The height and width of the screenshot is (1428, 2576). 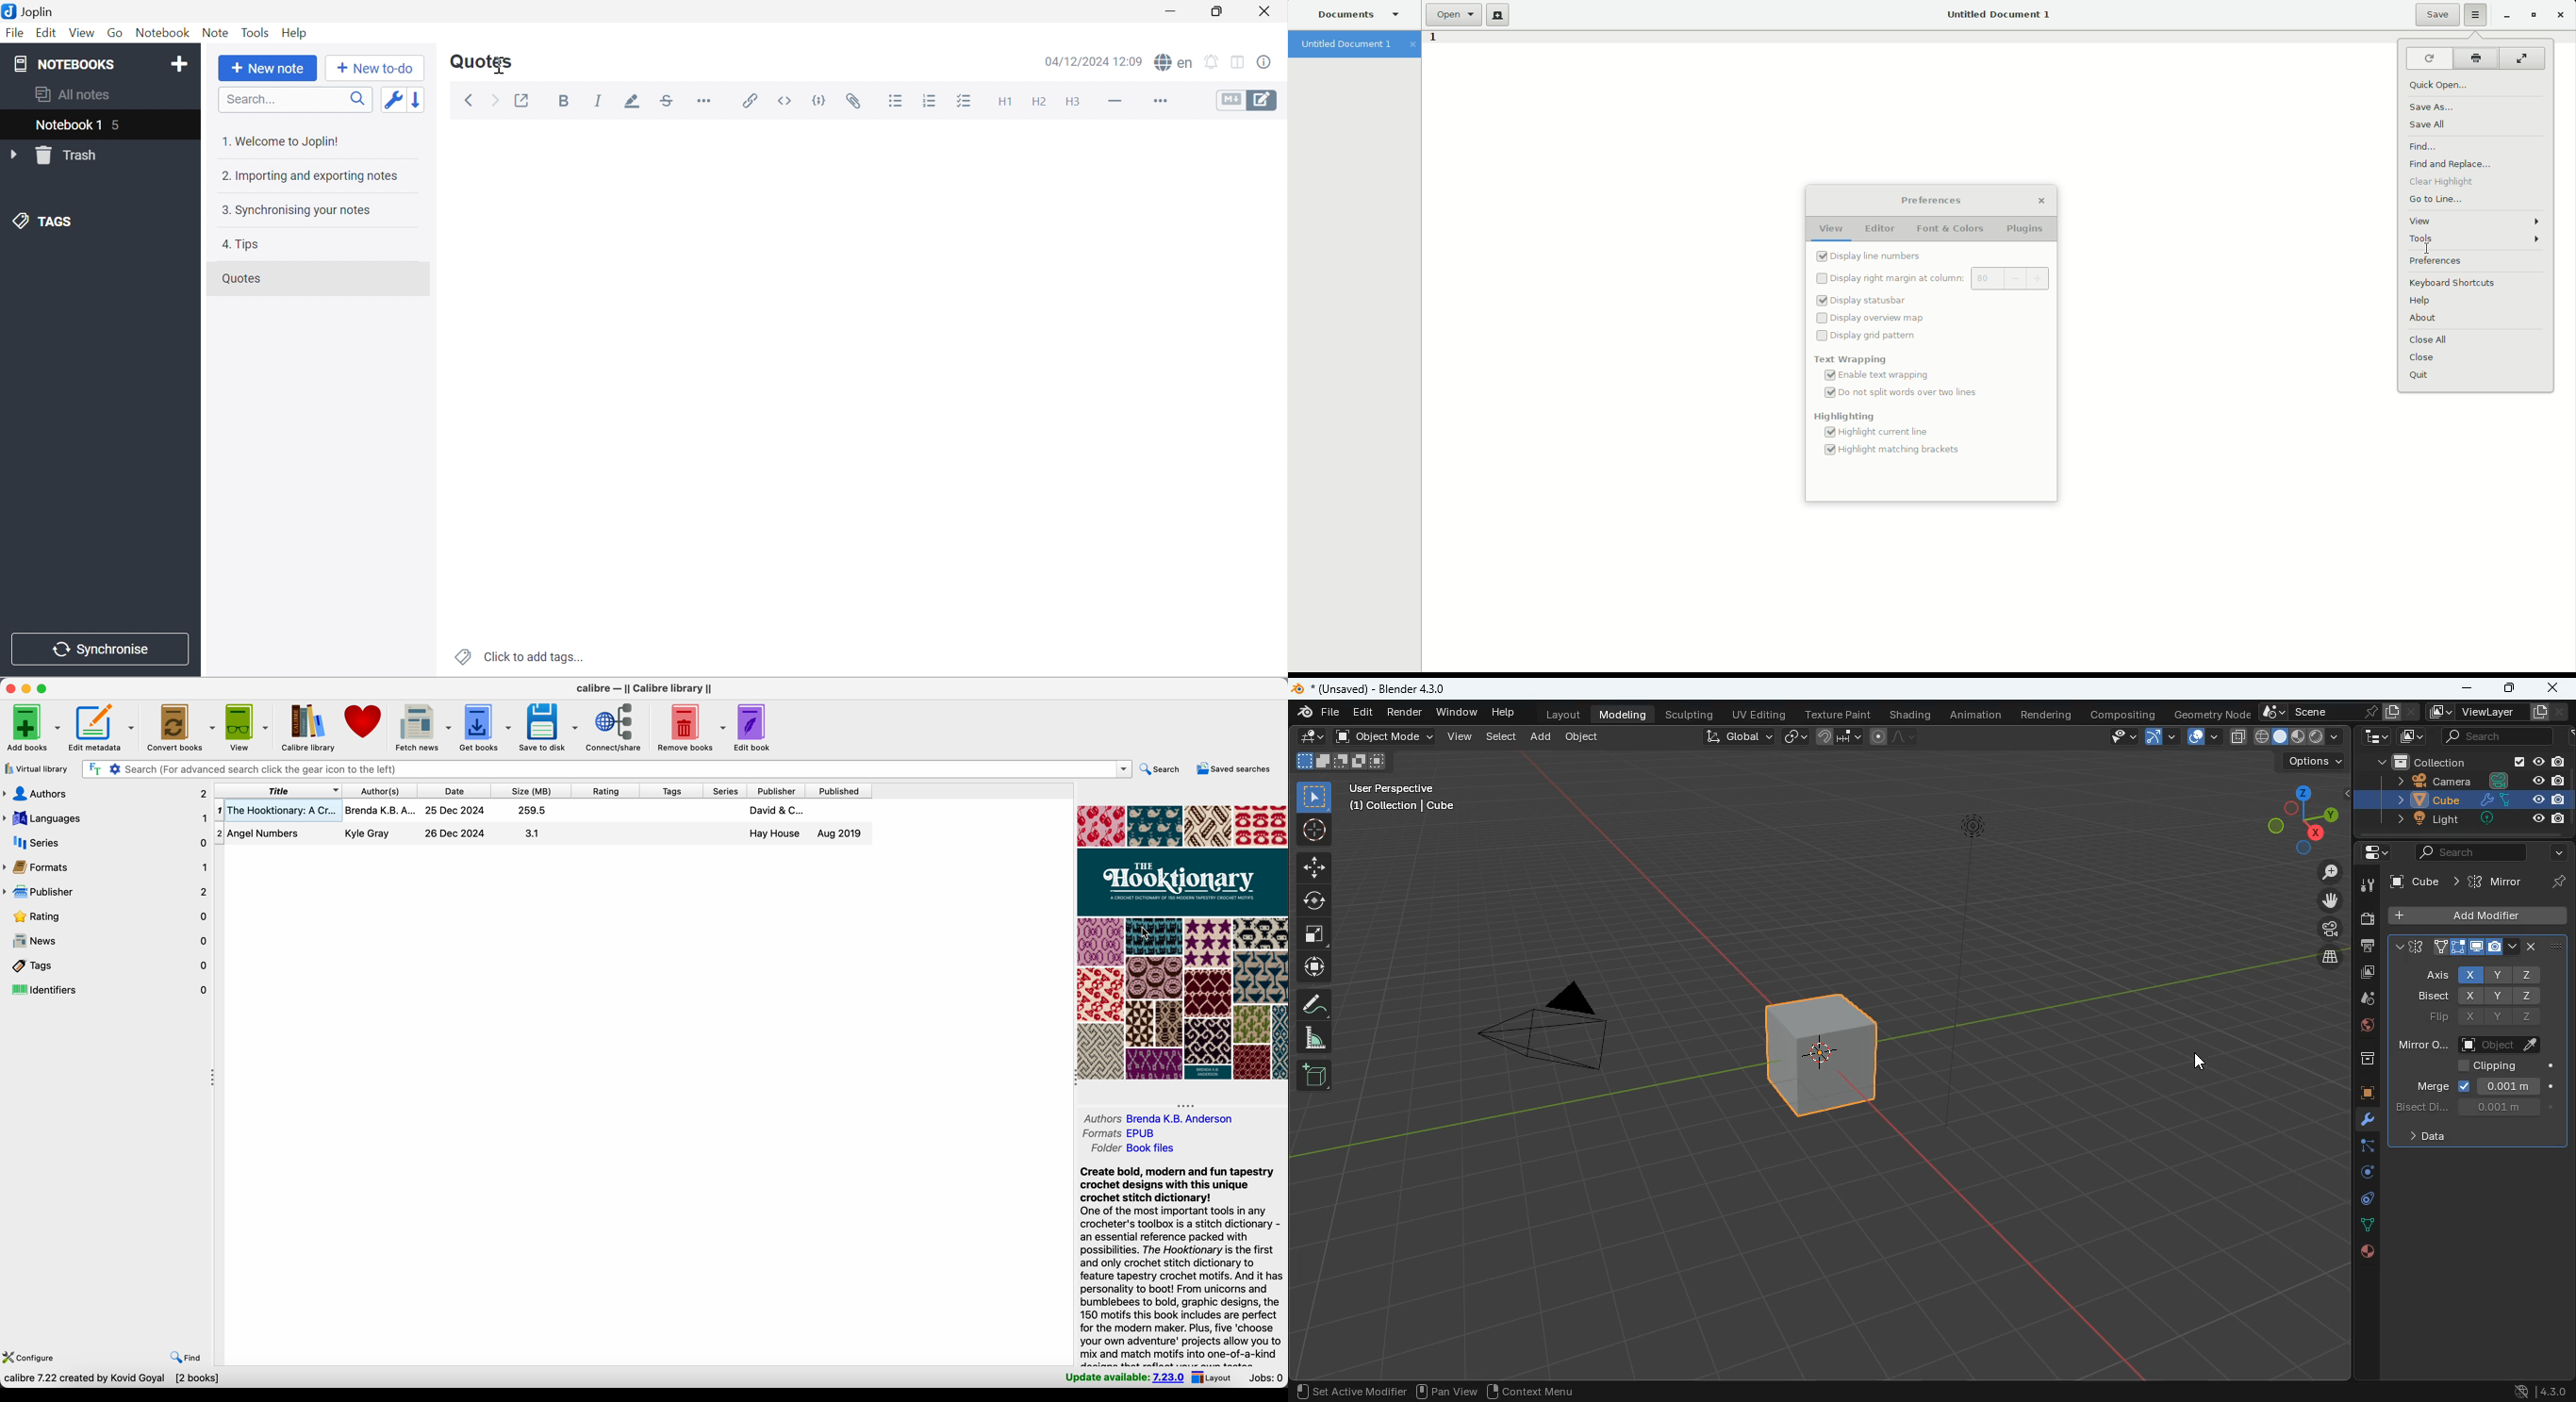 What do you see at coordinates (1502, 736) in the screenshot?
I see `select` at bounding box center [1502, 736].